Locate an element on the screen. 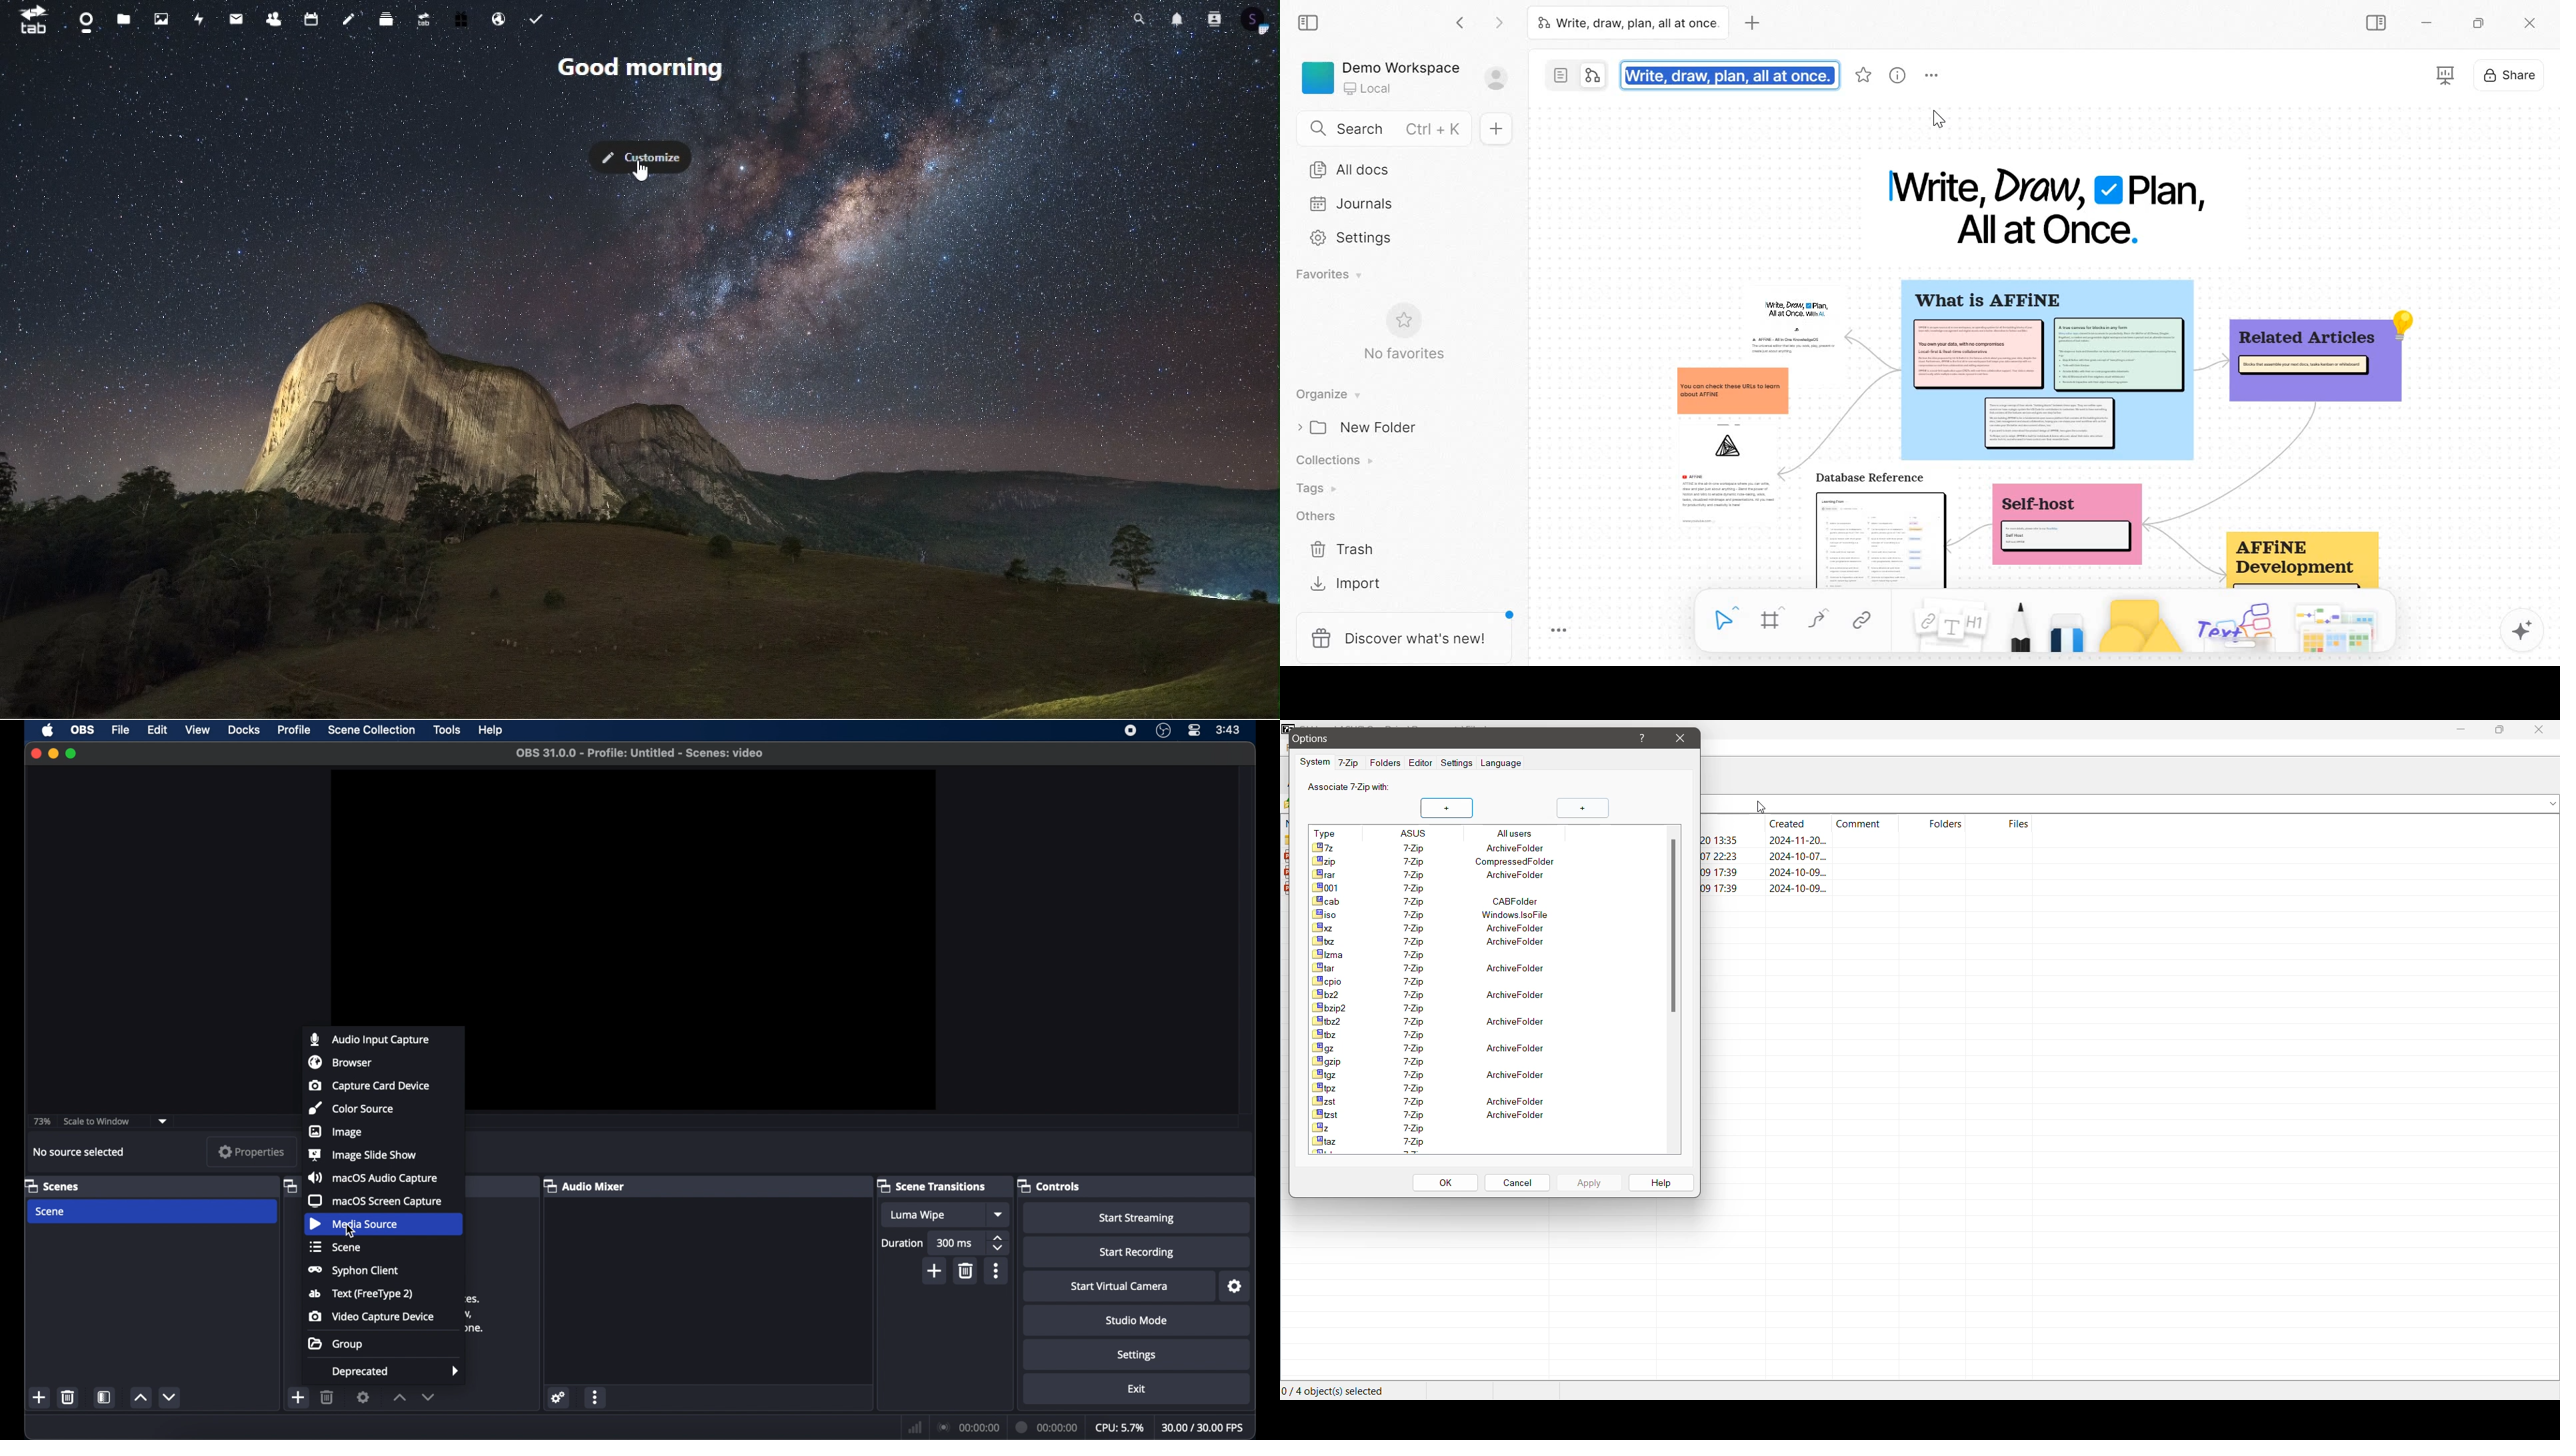 The image size is (2576, 1456). syphon client is located at coordinates (353, 1271).